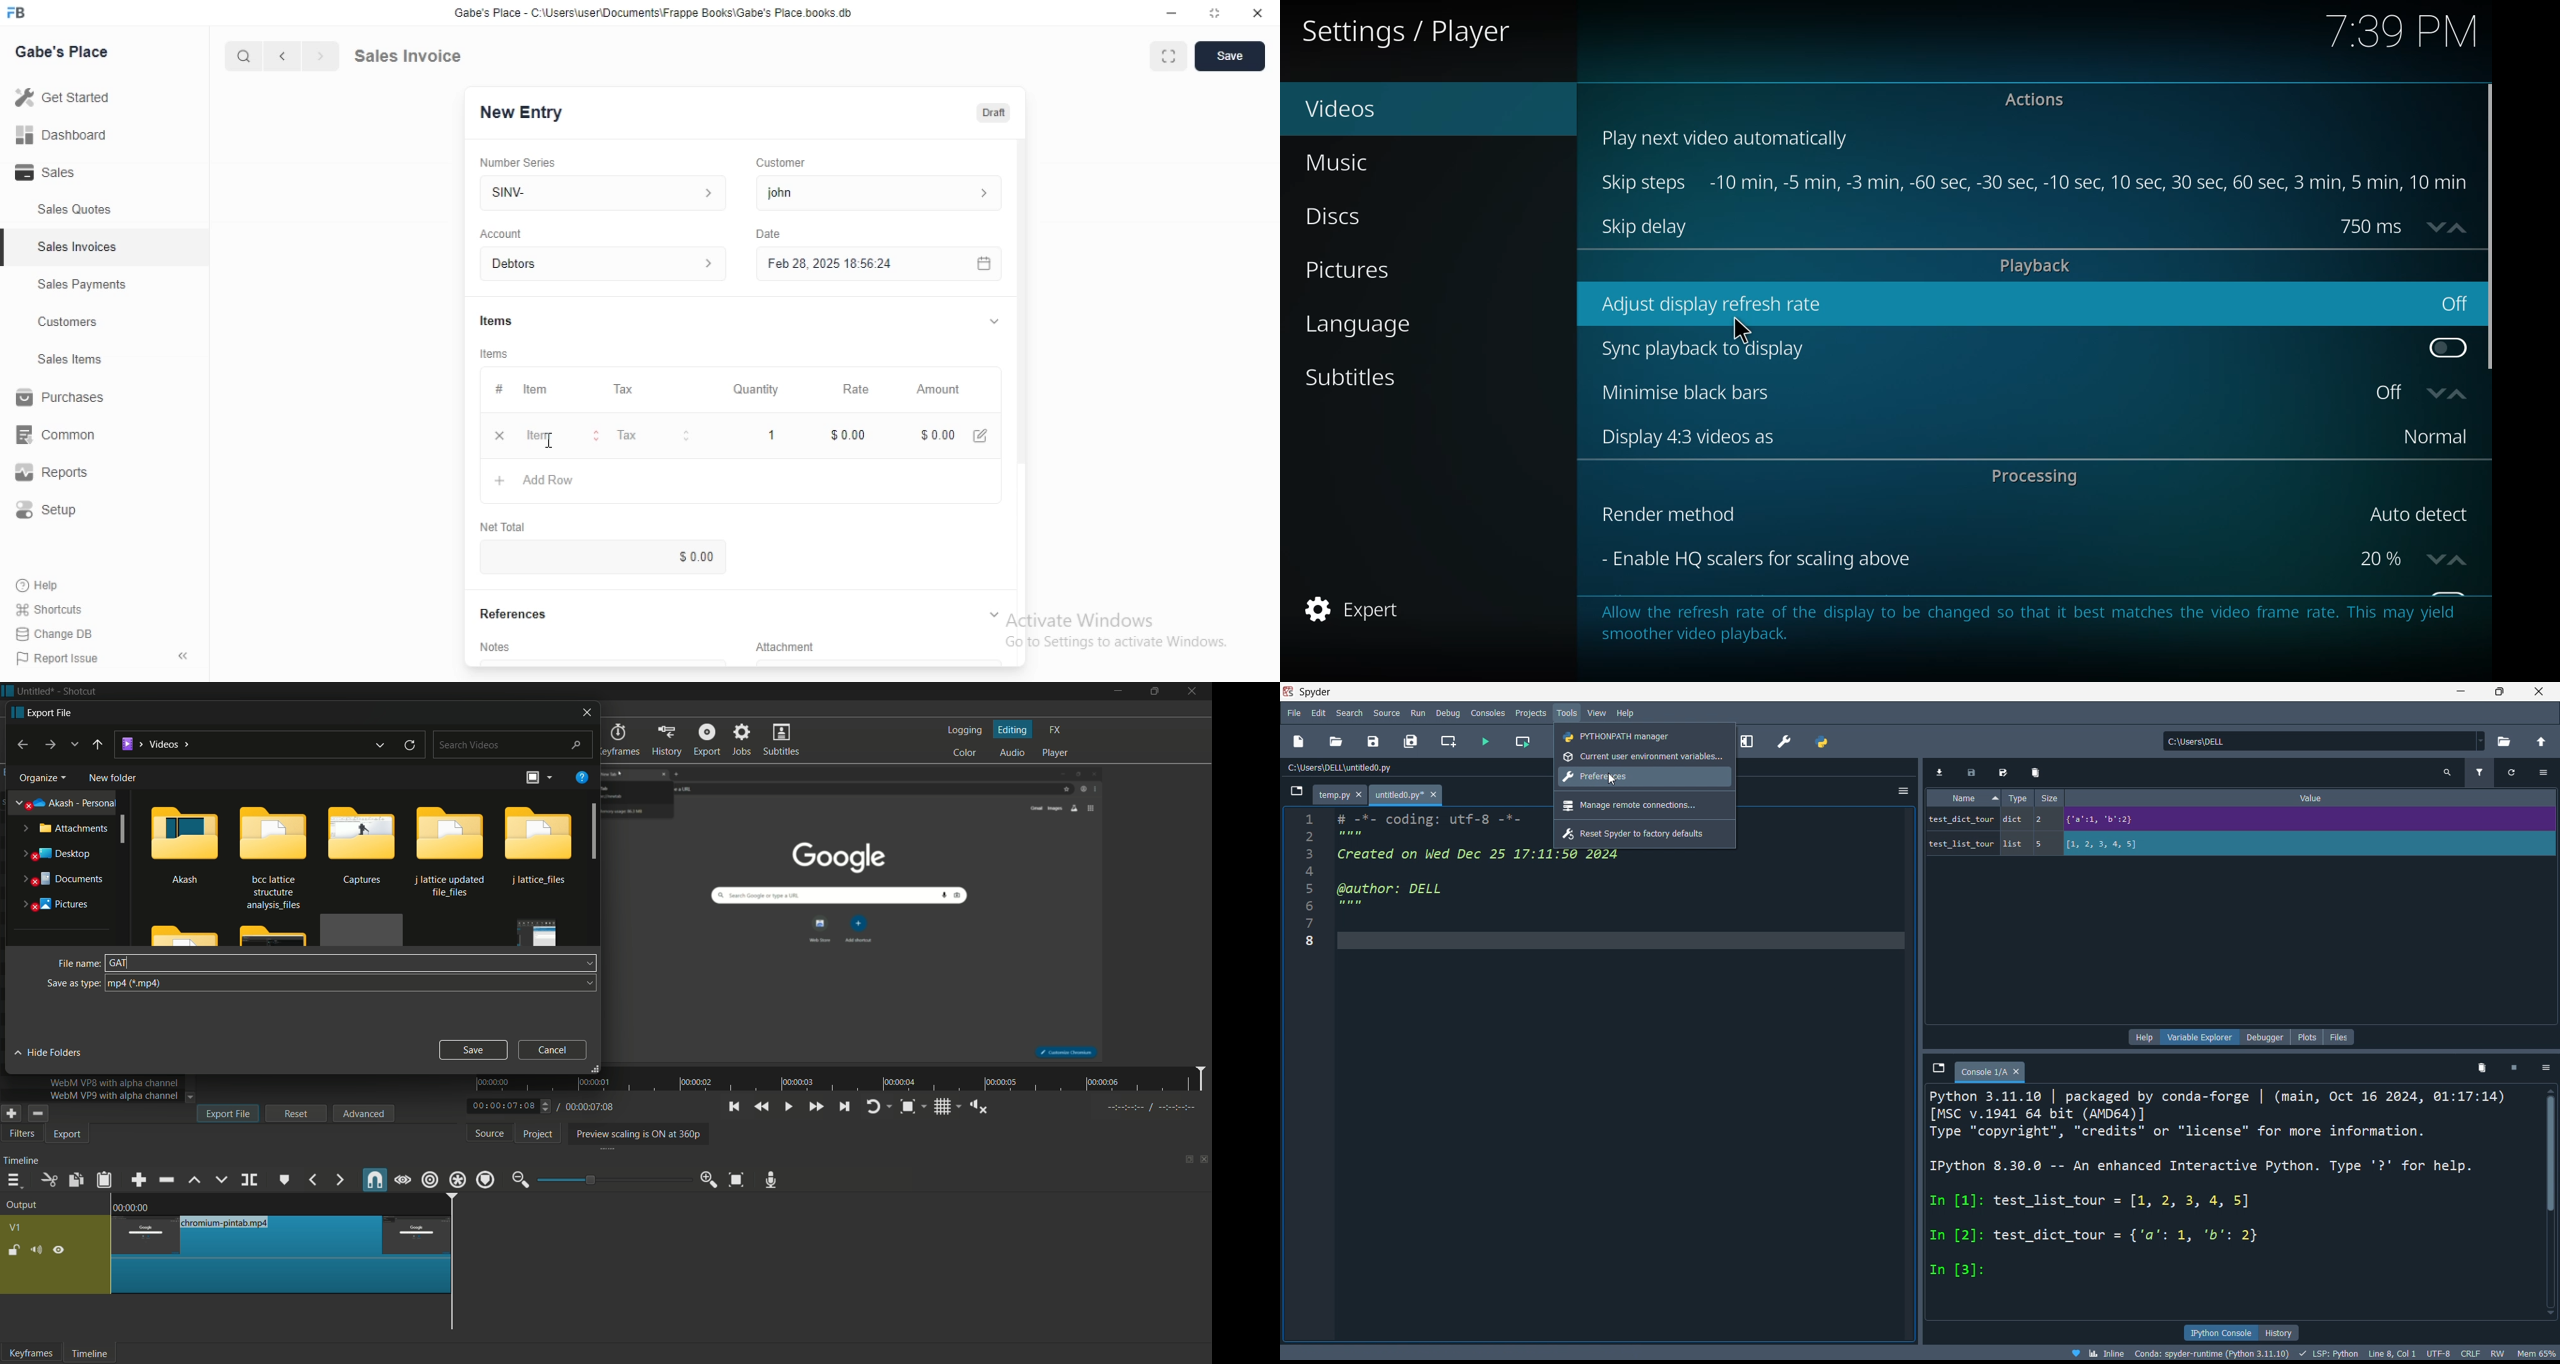 This screenshot has height=1372, width=2576. I want to click on 3 Created on Wed Dec 25 17:11:50 2024, so click(1467, 857).